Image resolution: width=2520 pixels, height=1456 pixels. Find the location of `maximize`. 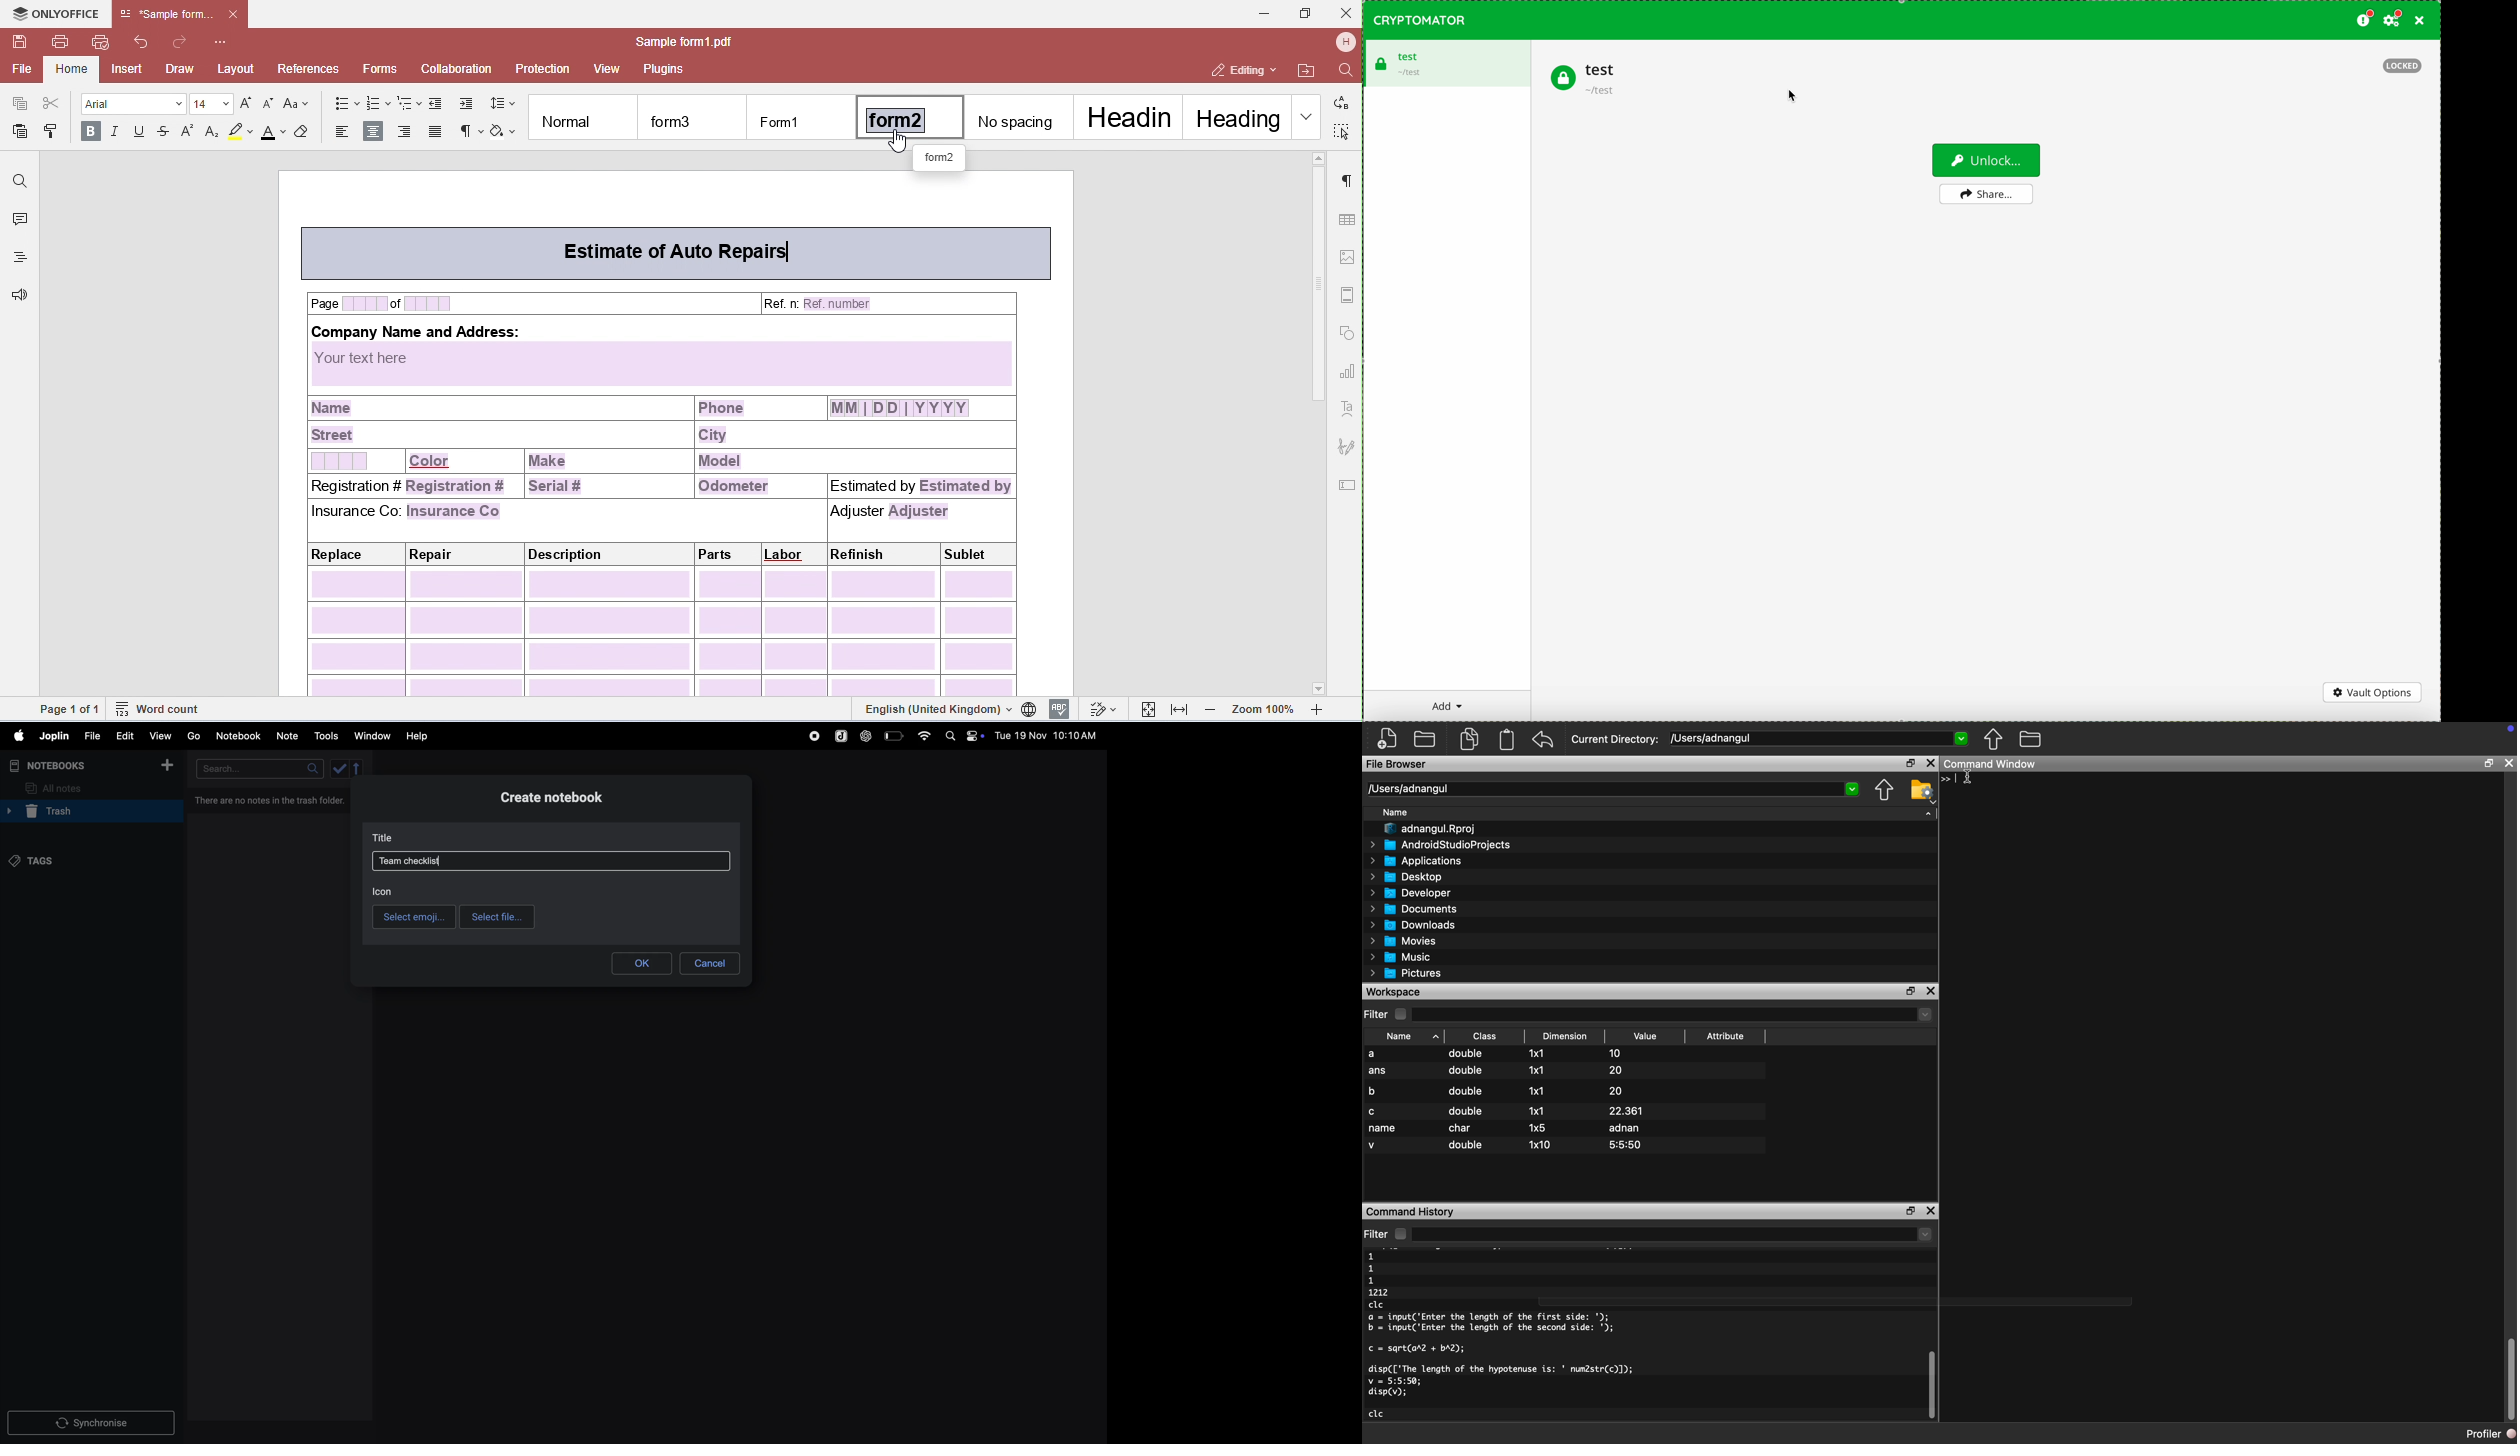

maximize is located at coordinates (1909, 1211).